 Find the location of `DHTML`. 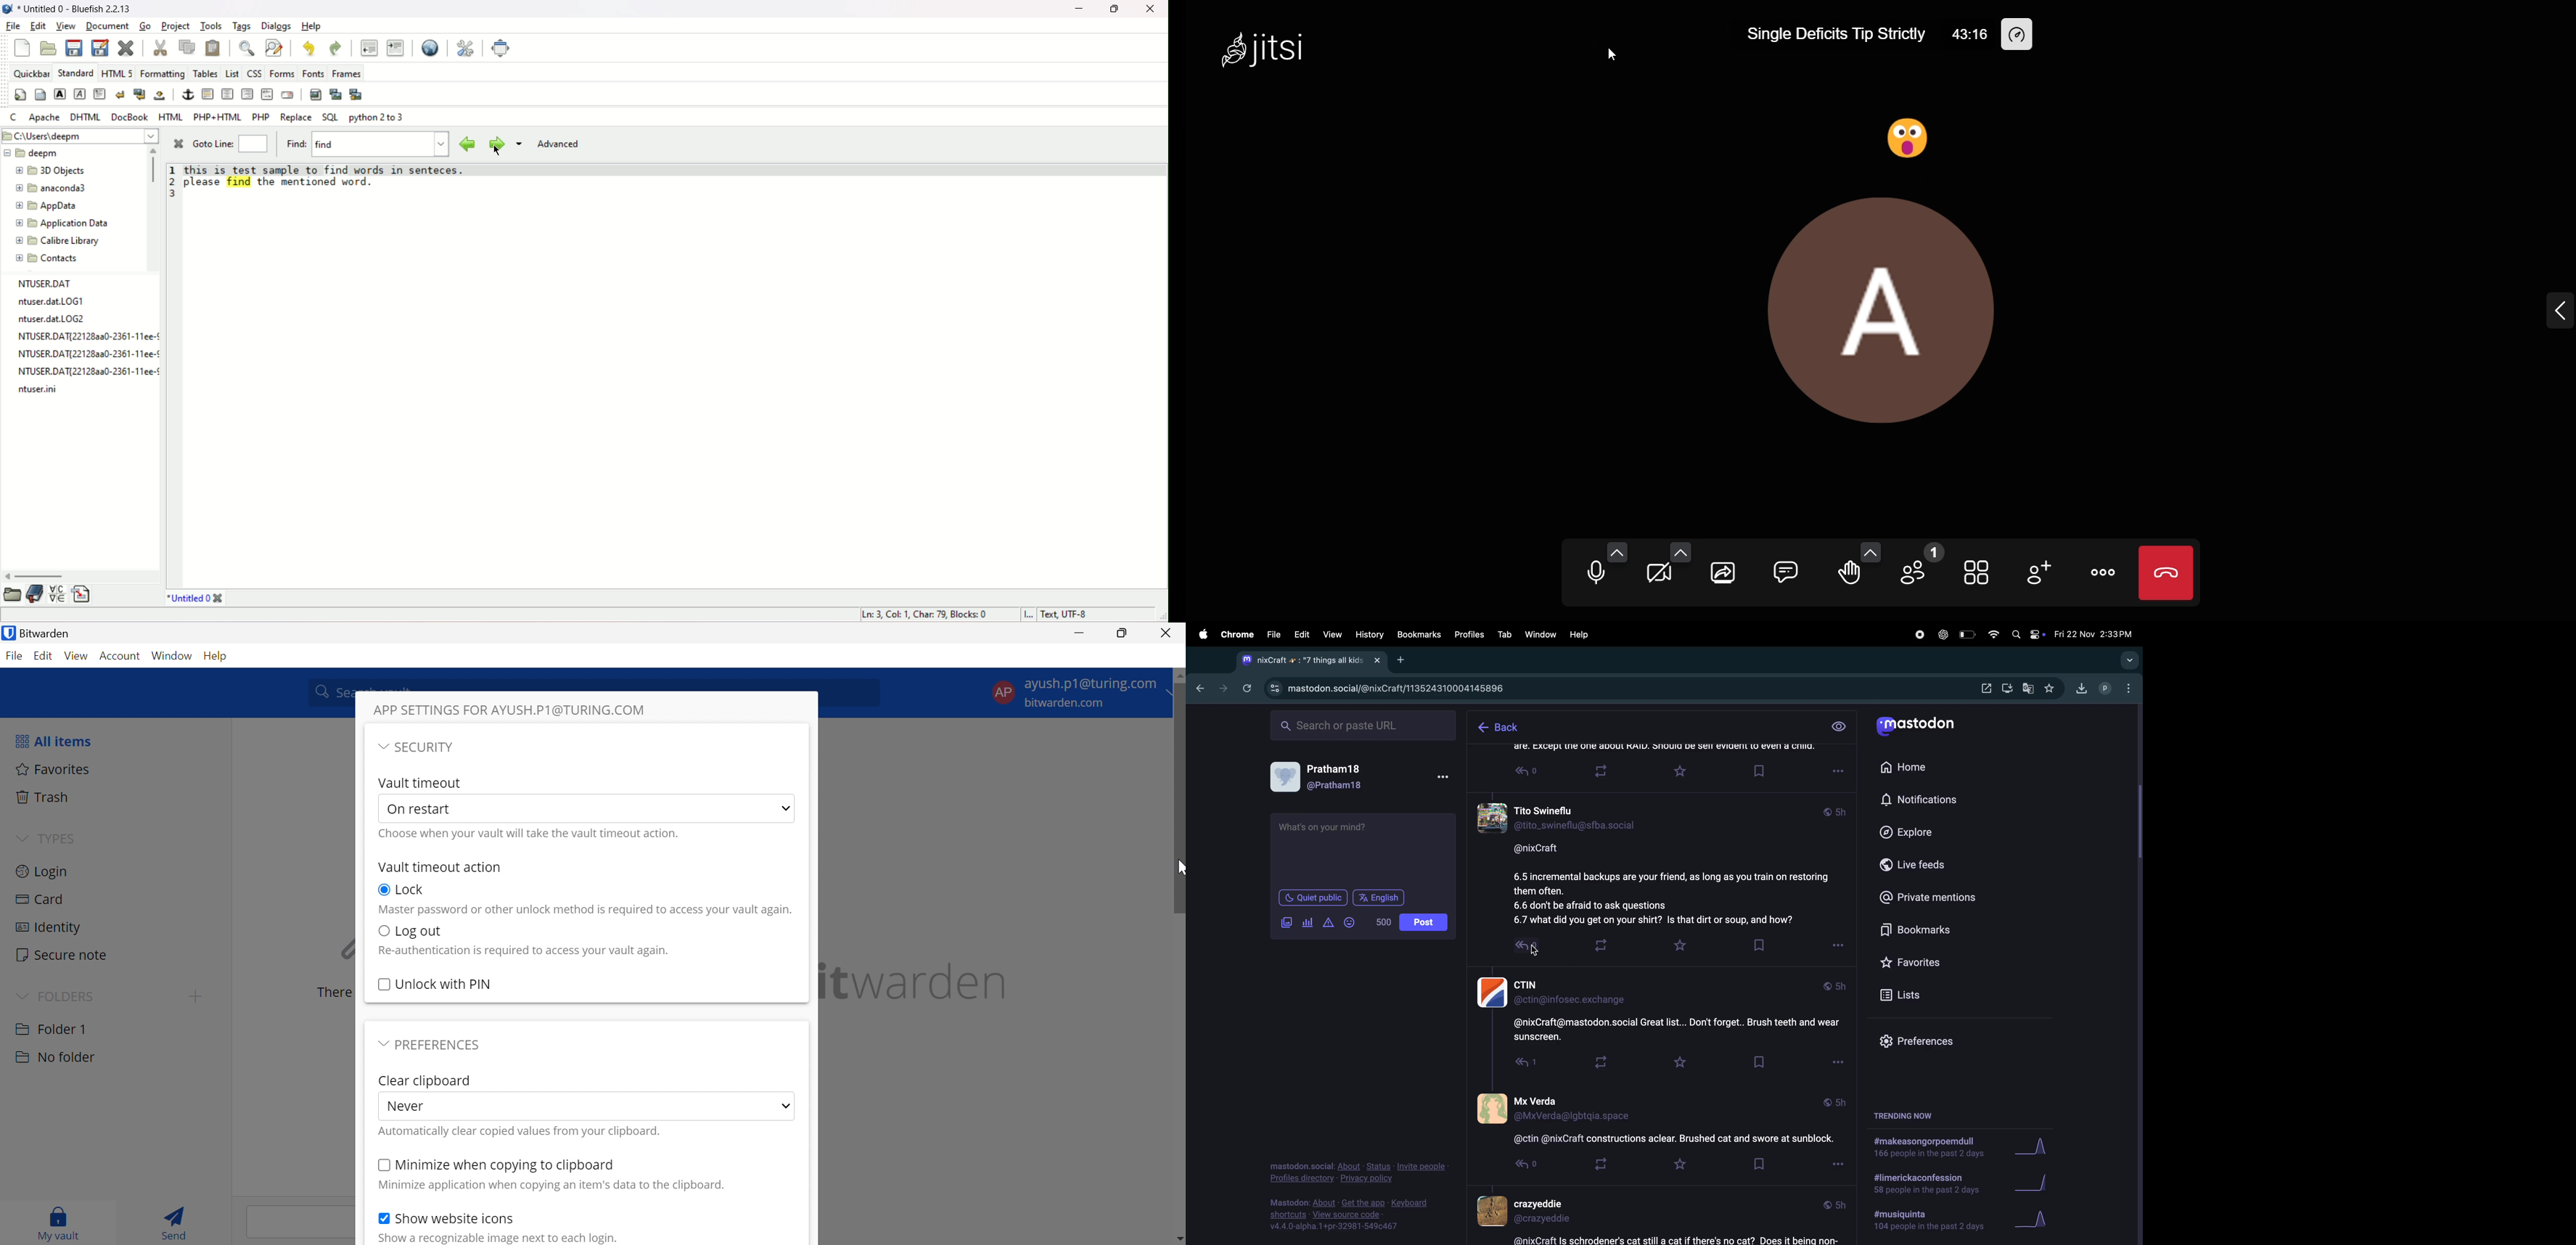

DHTML is located at coordinates (86, 117).